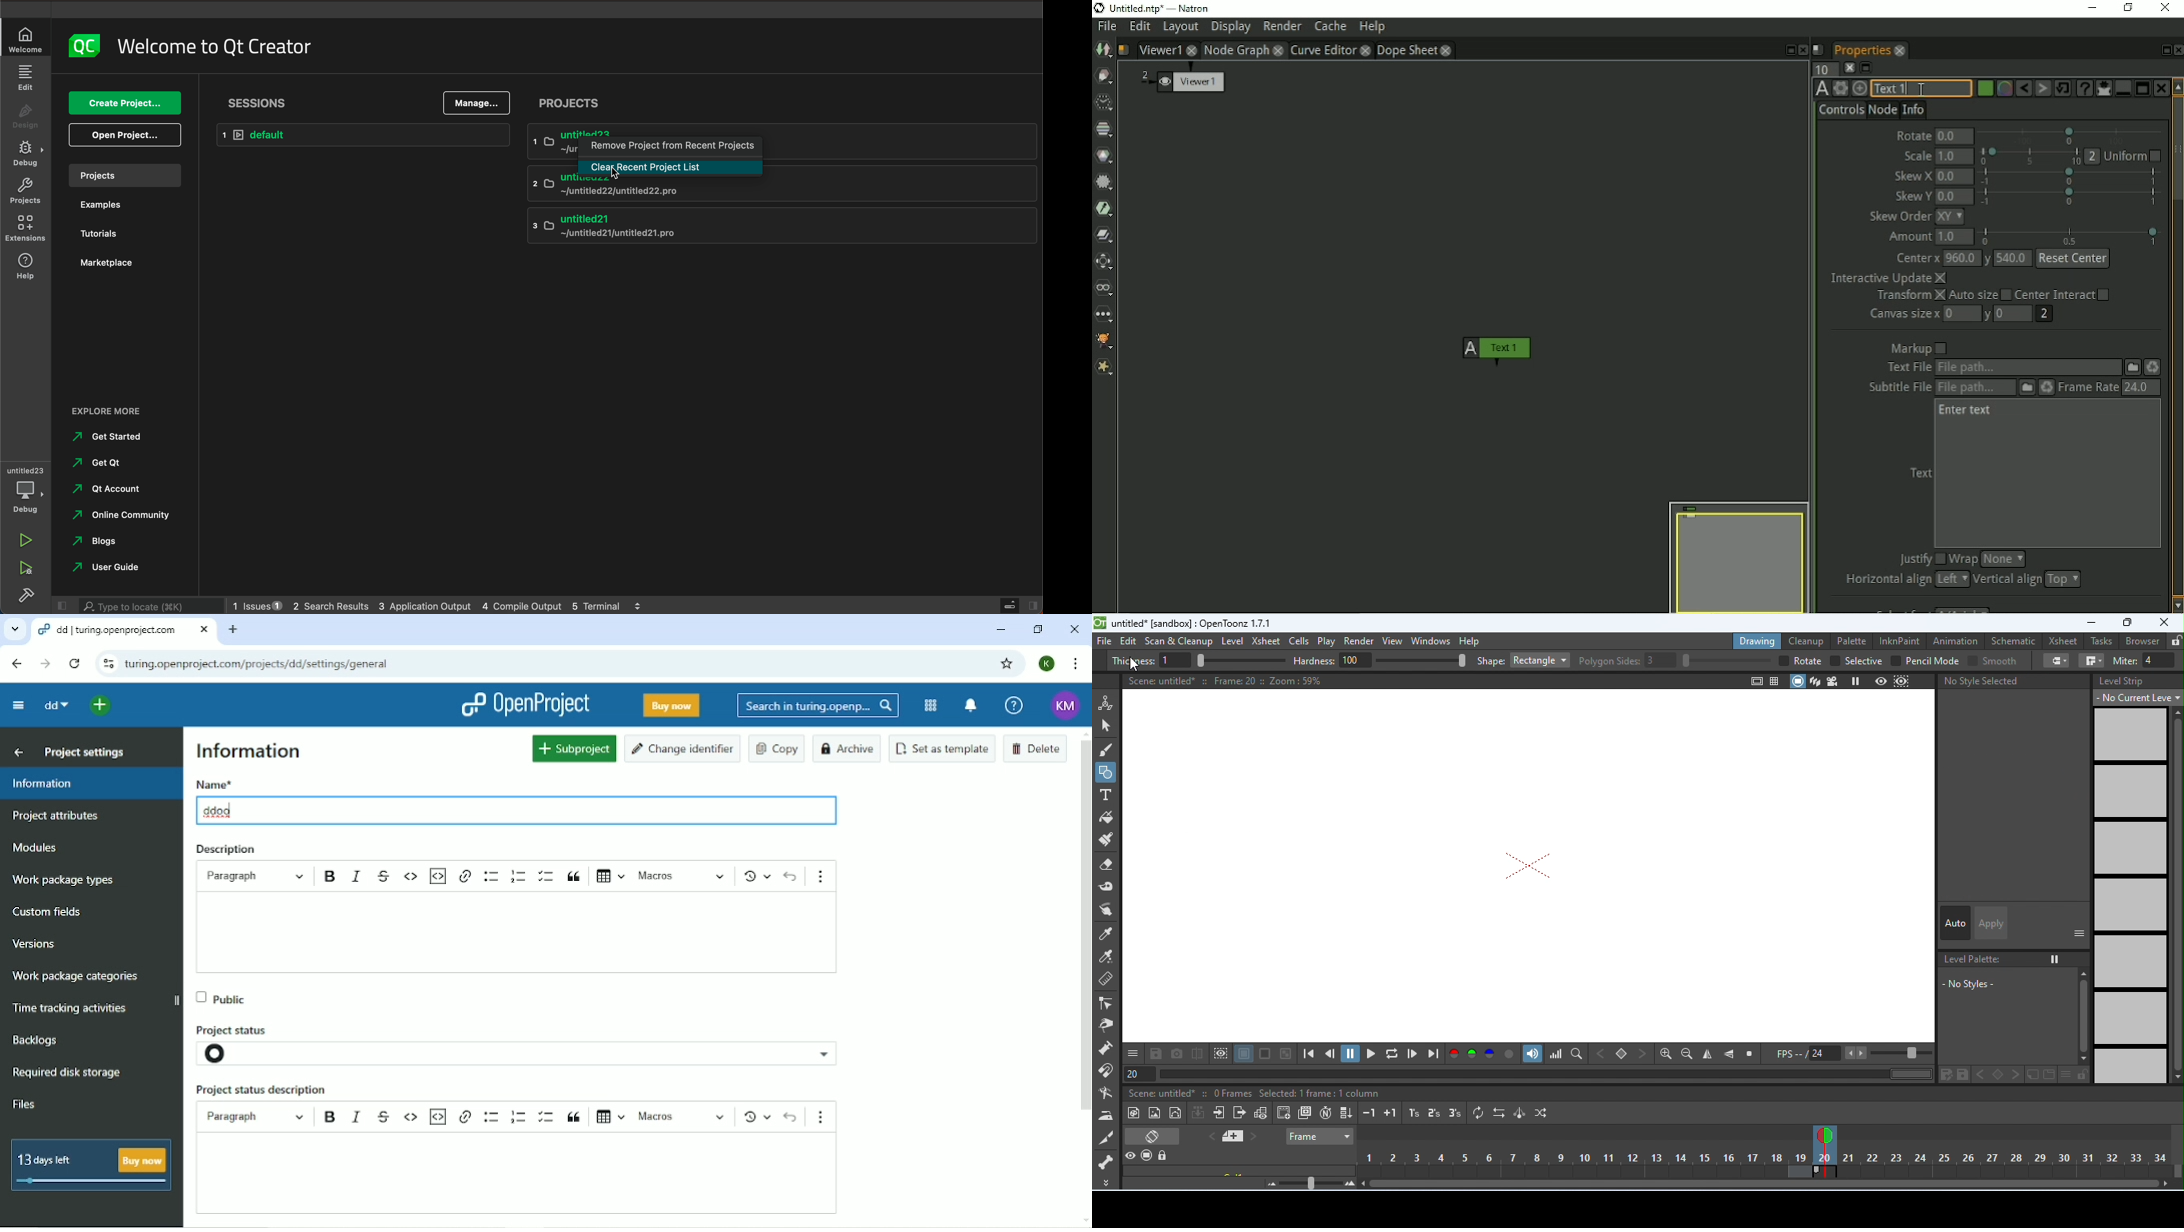  What do you see at coordinates (1229, 1093) in the screenshot?
I see `20 frames` at bounding box center [1229, 1093].